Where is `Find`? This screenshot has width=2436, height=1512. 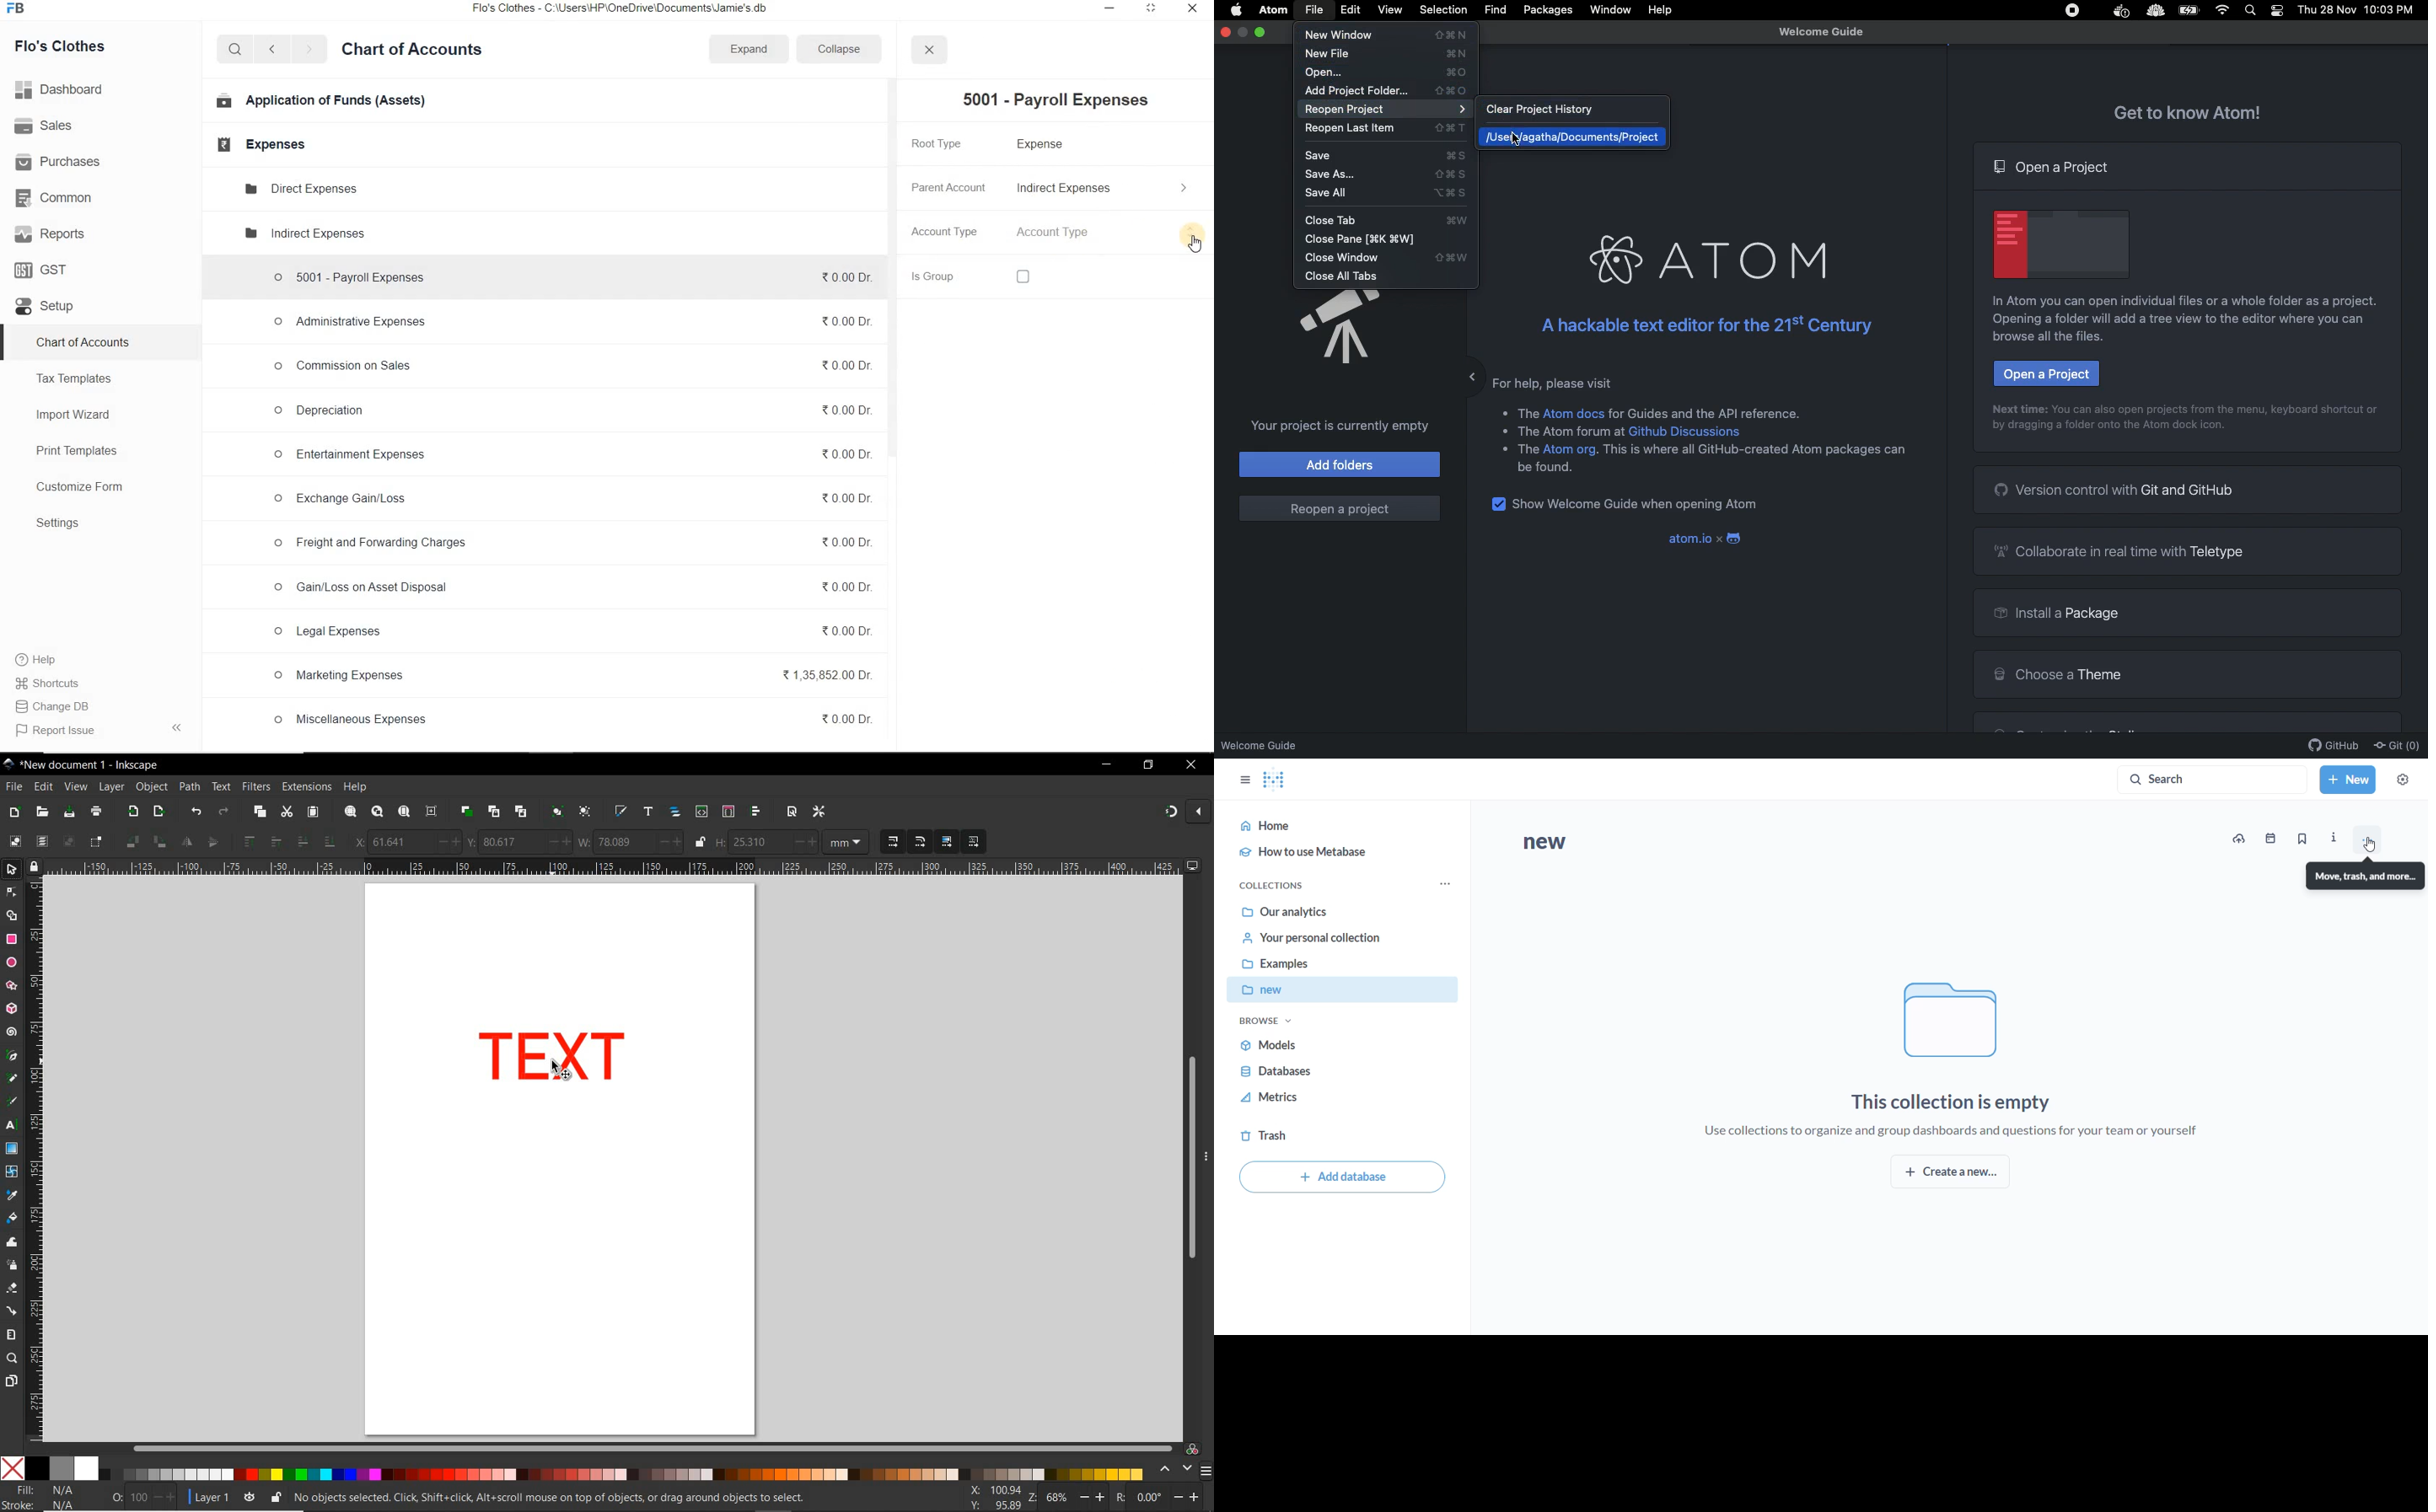
Find is located at coordinates (1495, 10).